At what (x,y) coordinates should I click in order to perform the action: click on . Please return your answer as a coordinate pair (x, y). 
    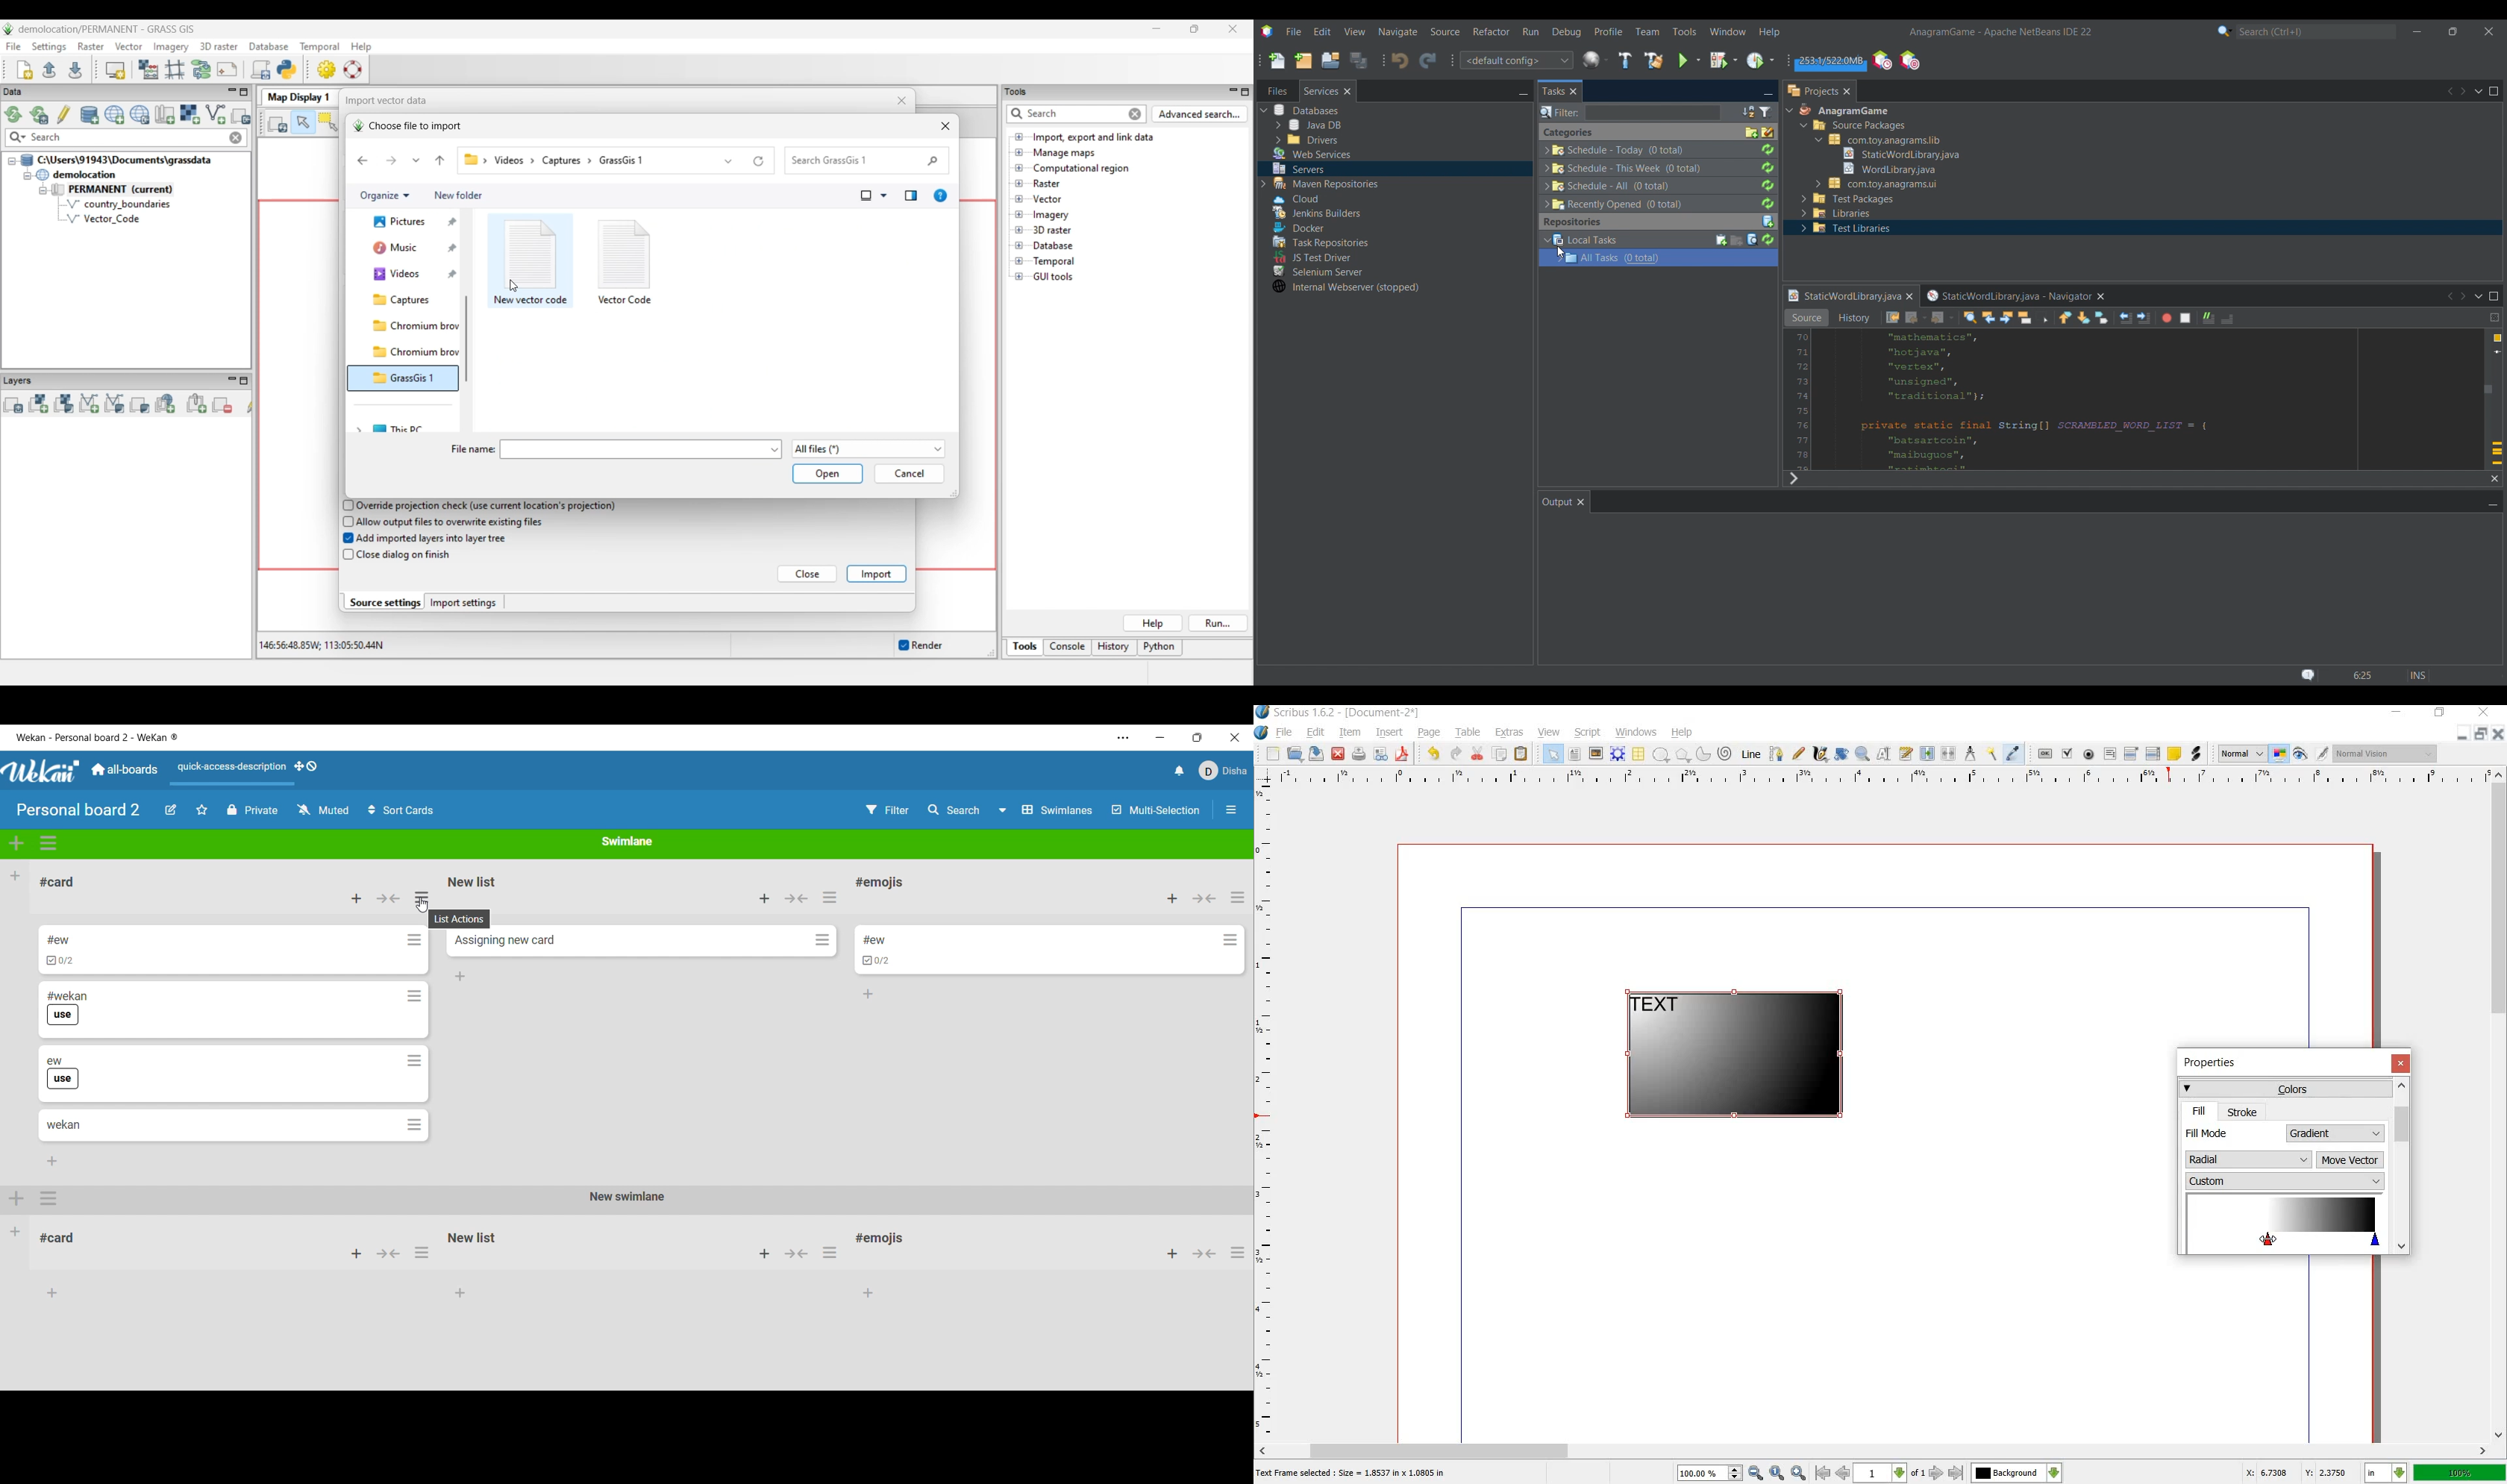
    Looking at the image, I should click on (2015, 295).